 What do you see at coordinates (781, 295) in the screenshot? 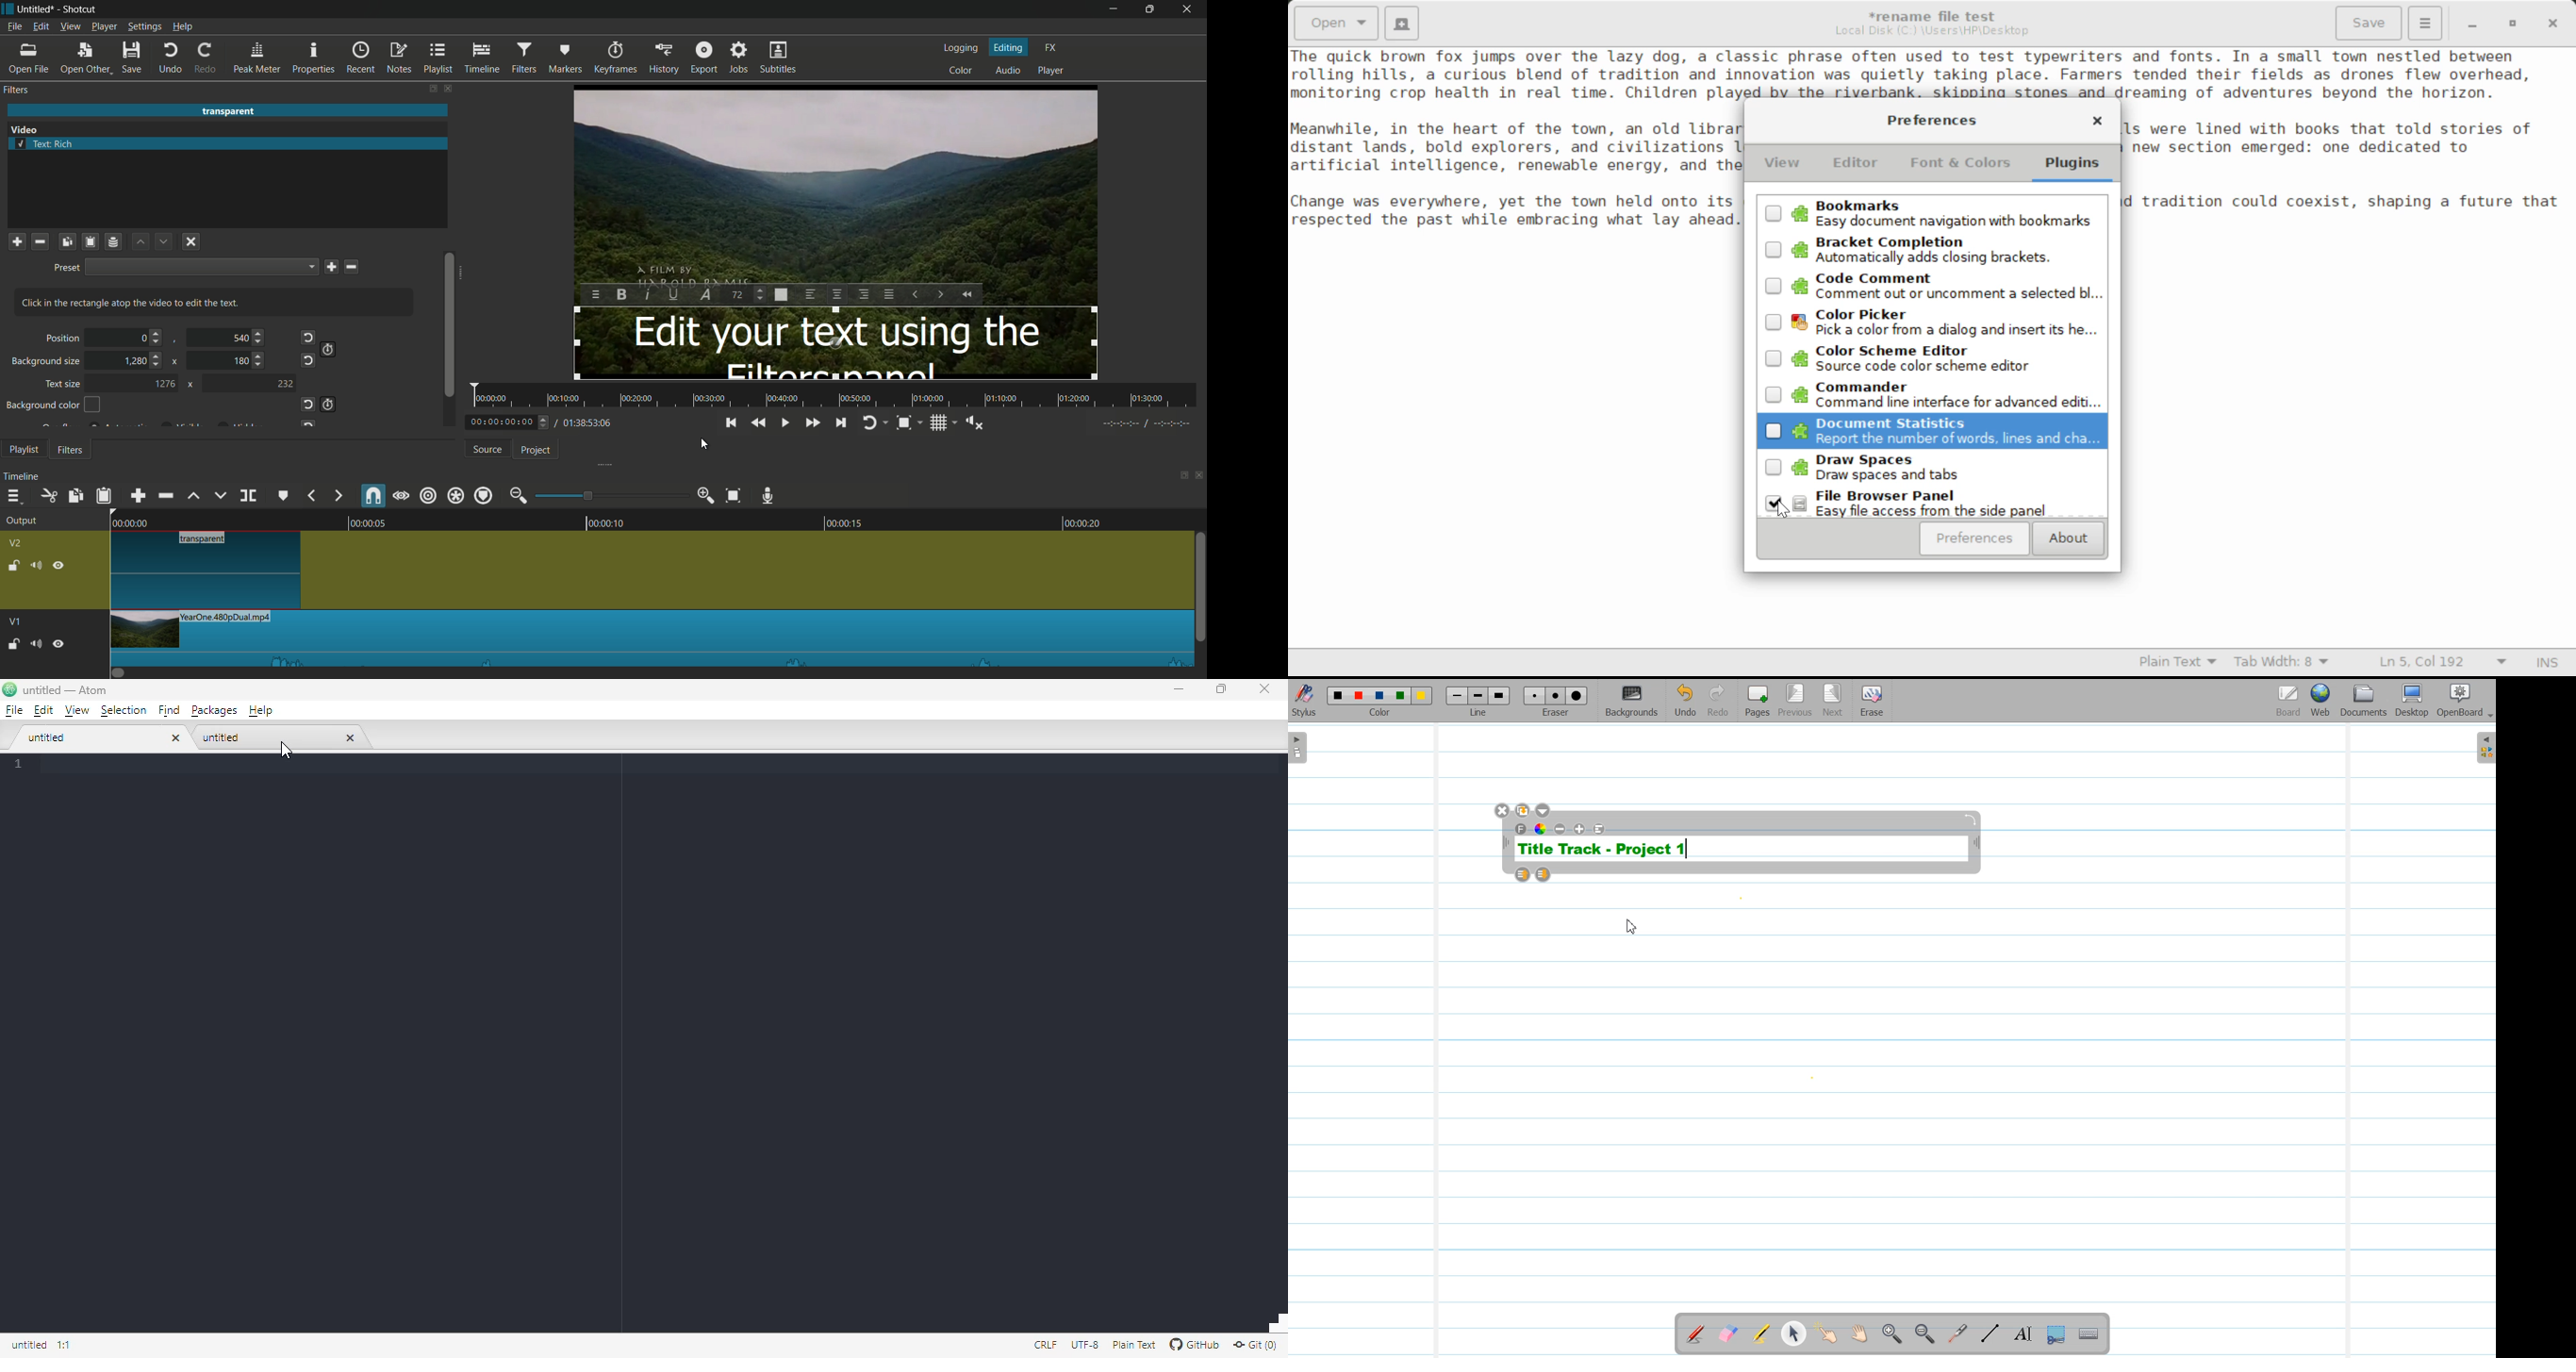
I see `zoom` at bounding box center [781, 295].